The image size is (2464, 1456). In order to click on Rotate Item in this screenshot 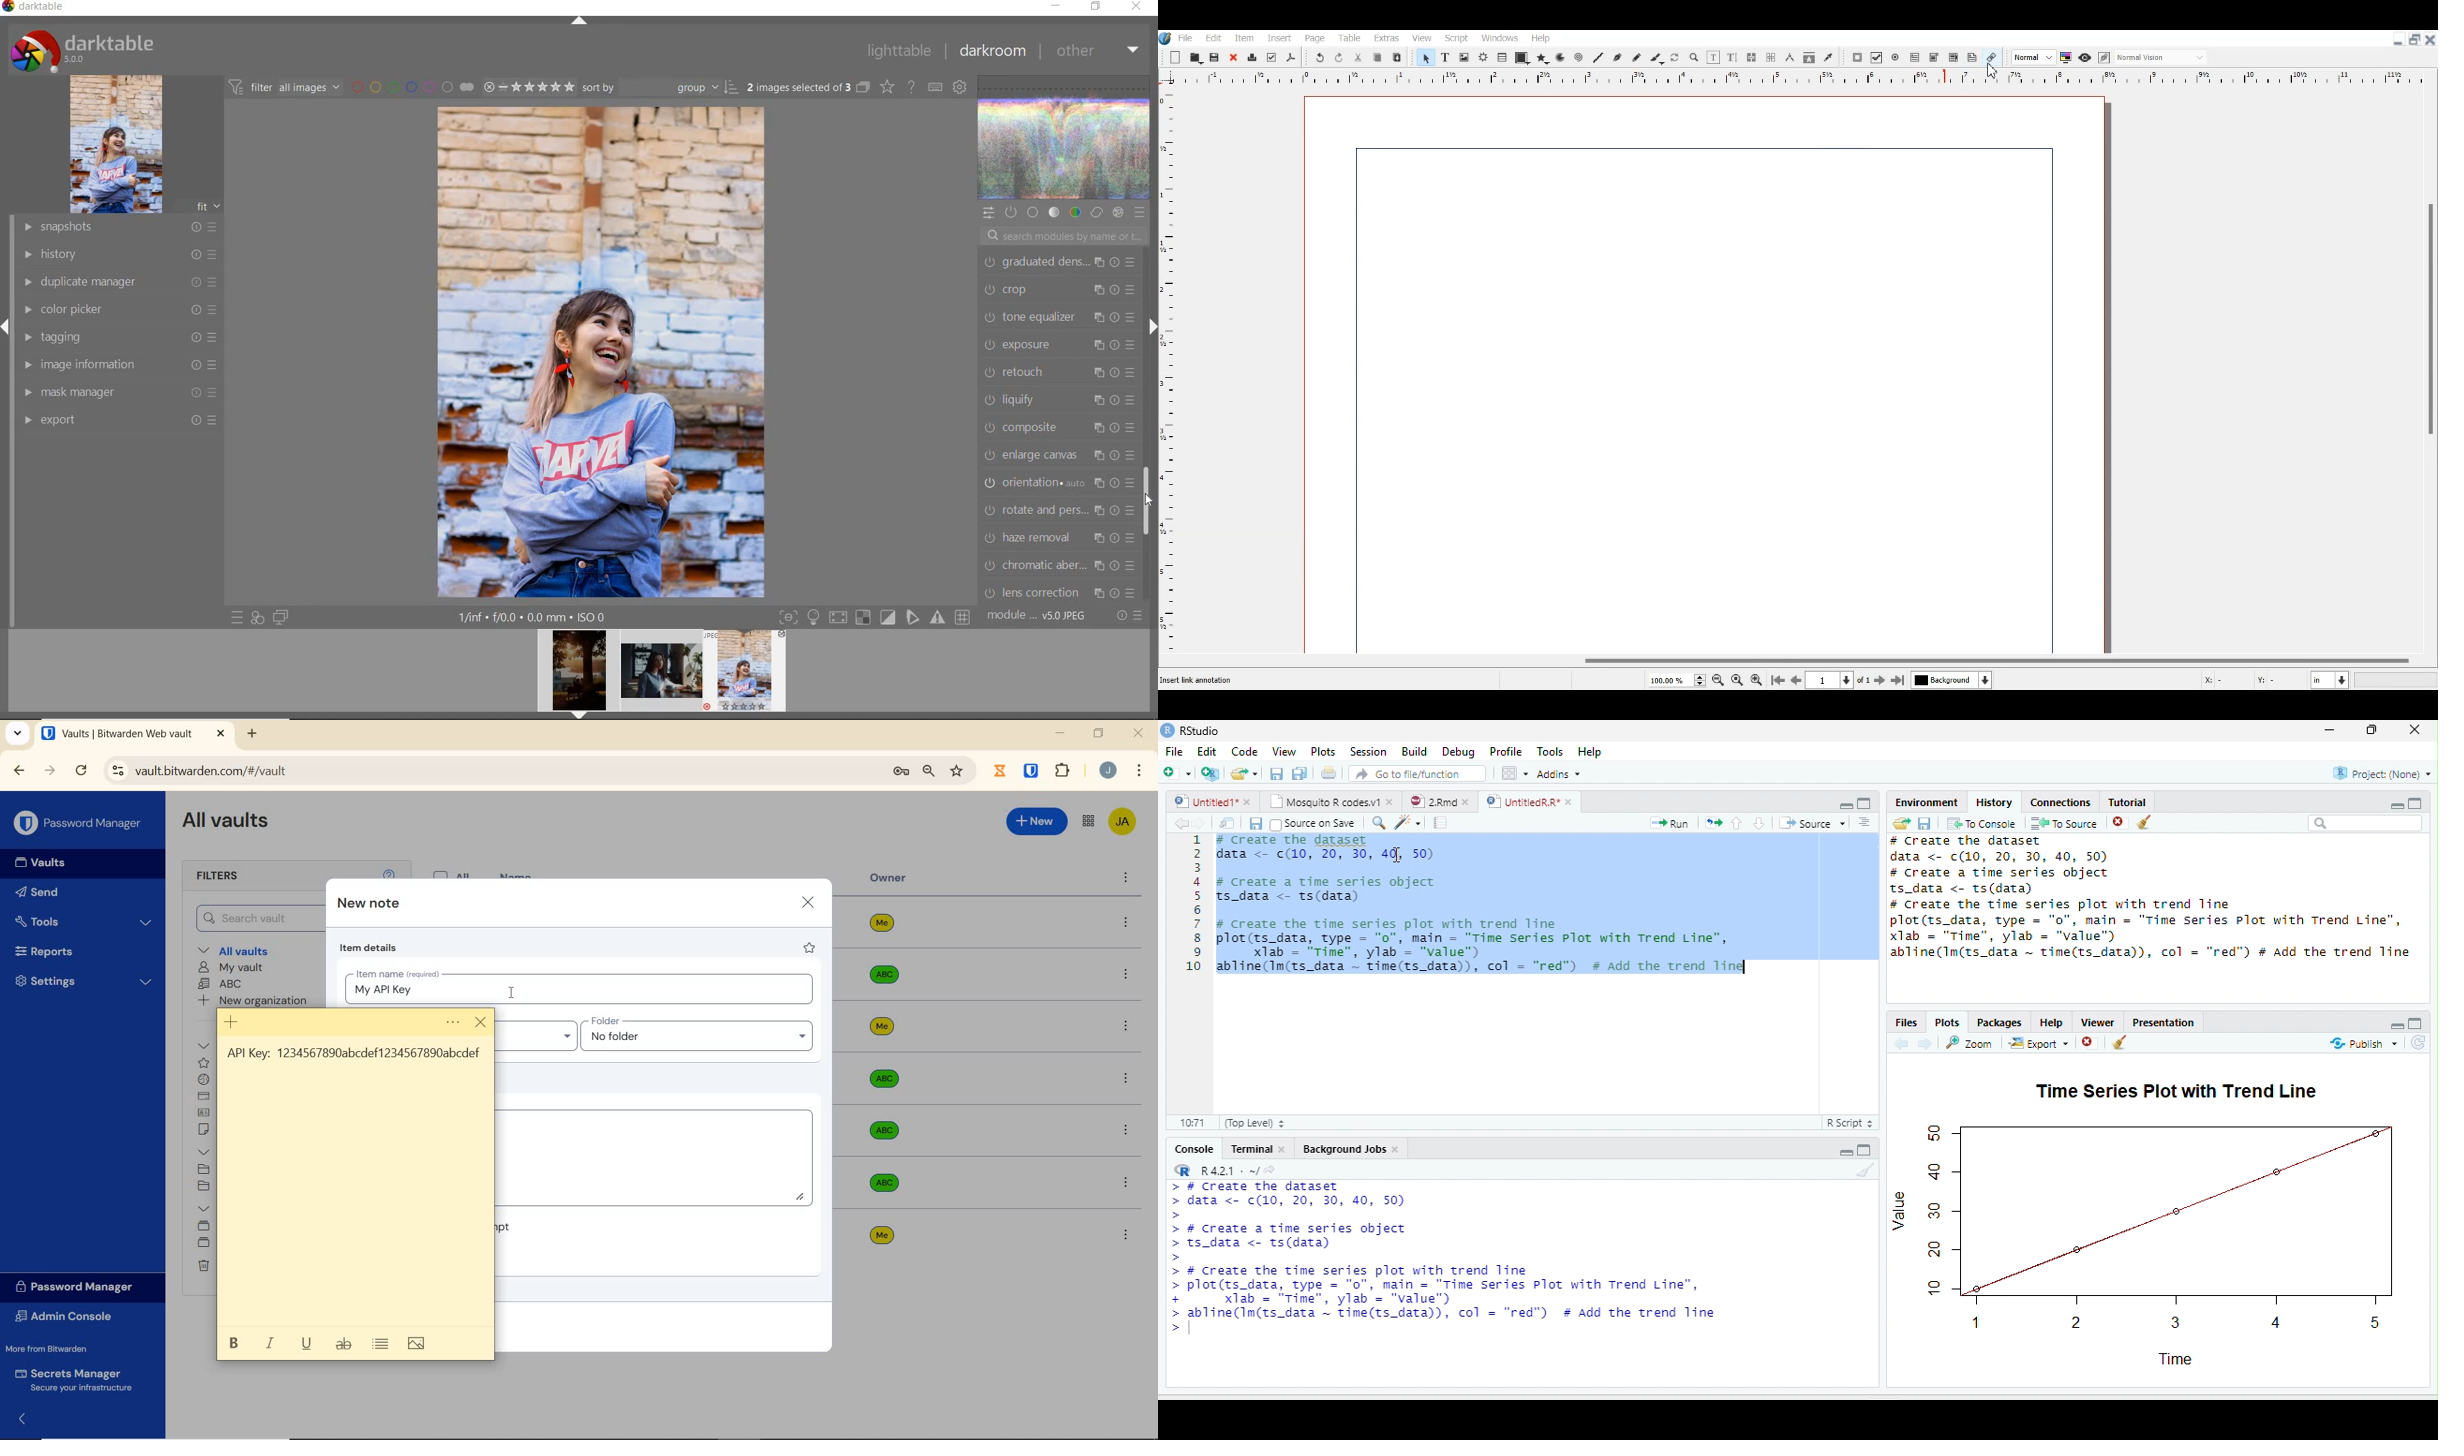, I will do `click(1676, 58)`.